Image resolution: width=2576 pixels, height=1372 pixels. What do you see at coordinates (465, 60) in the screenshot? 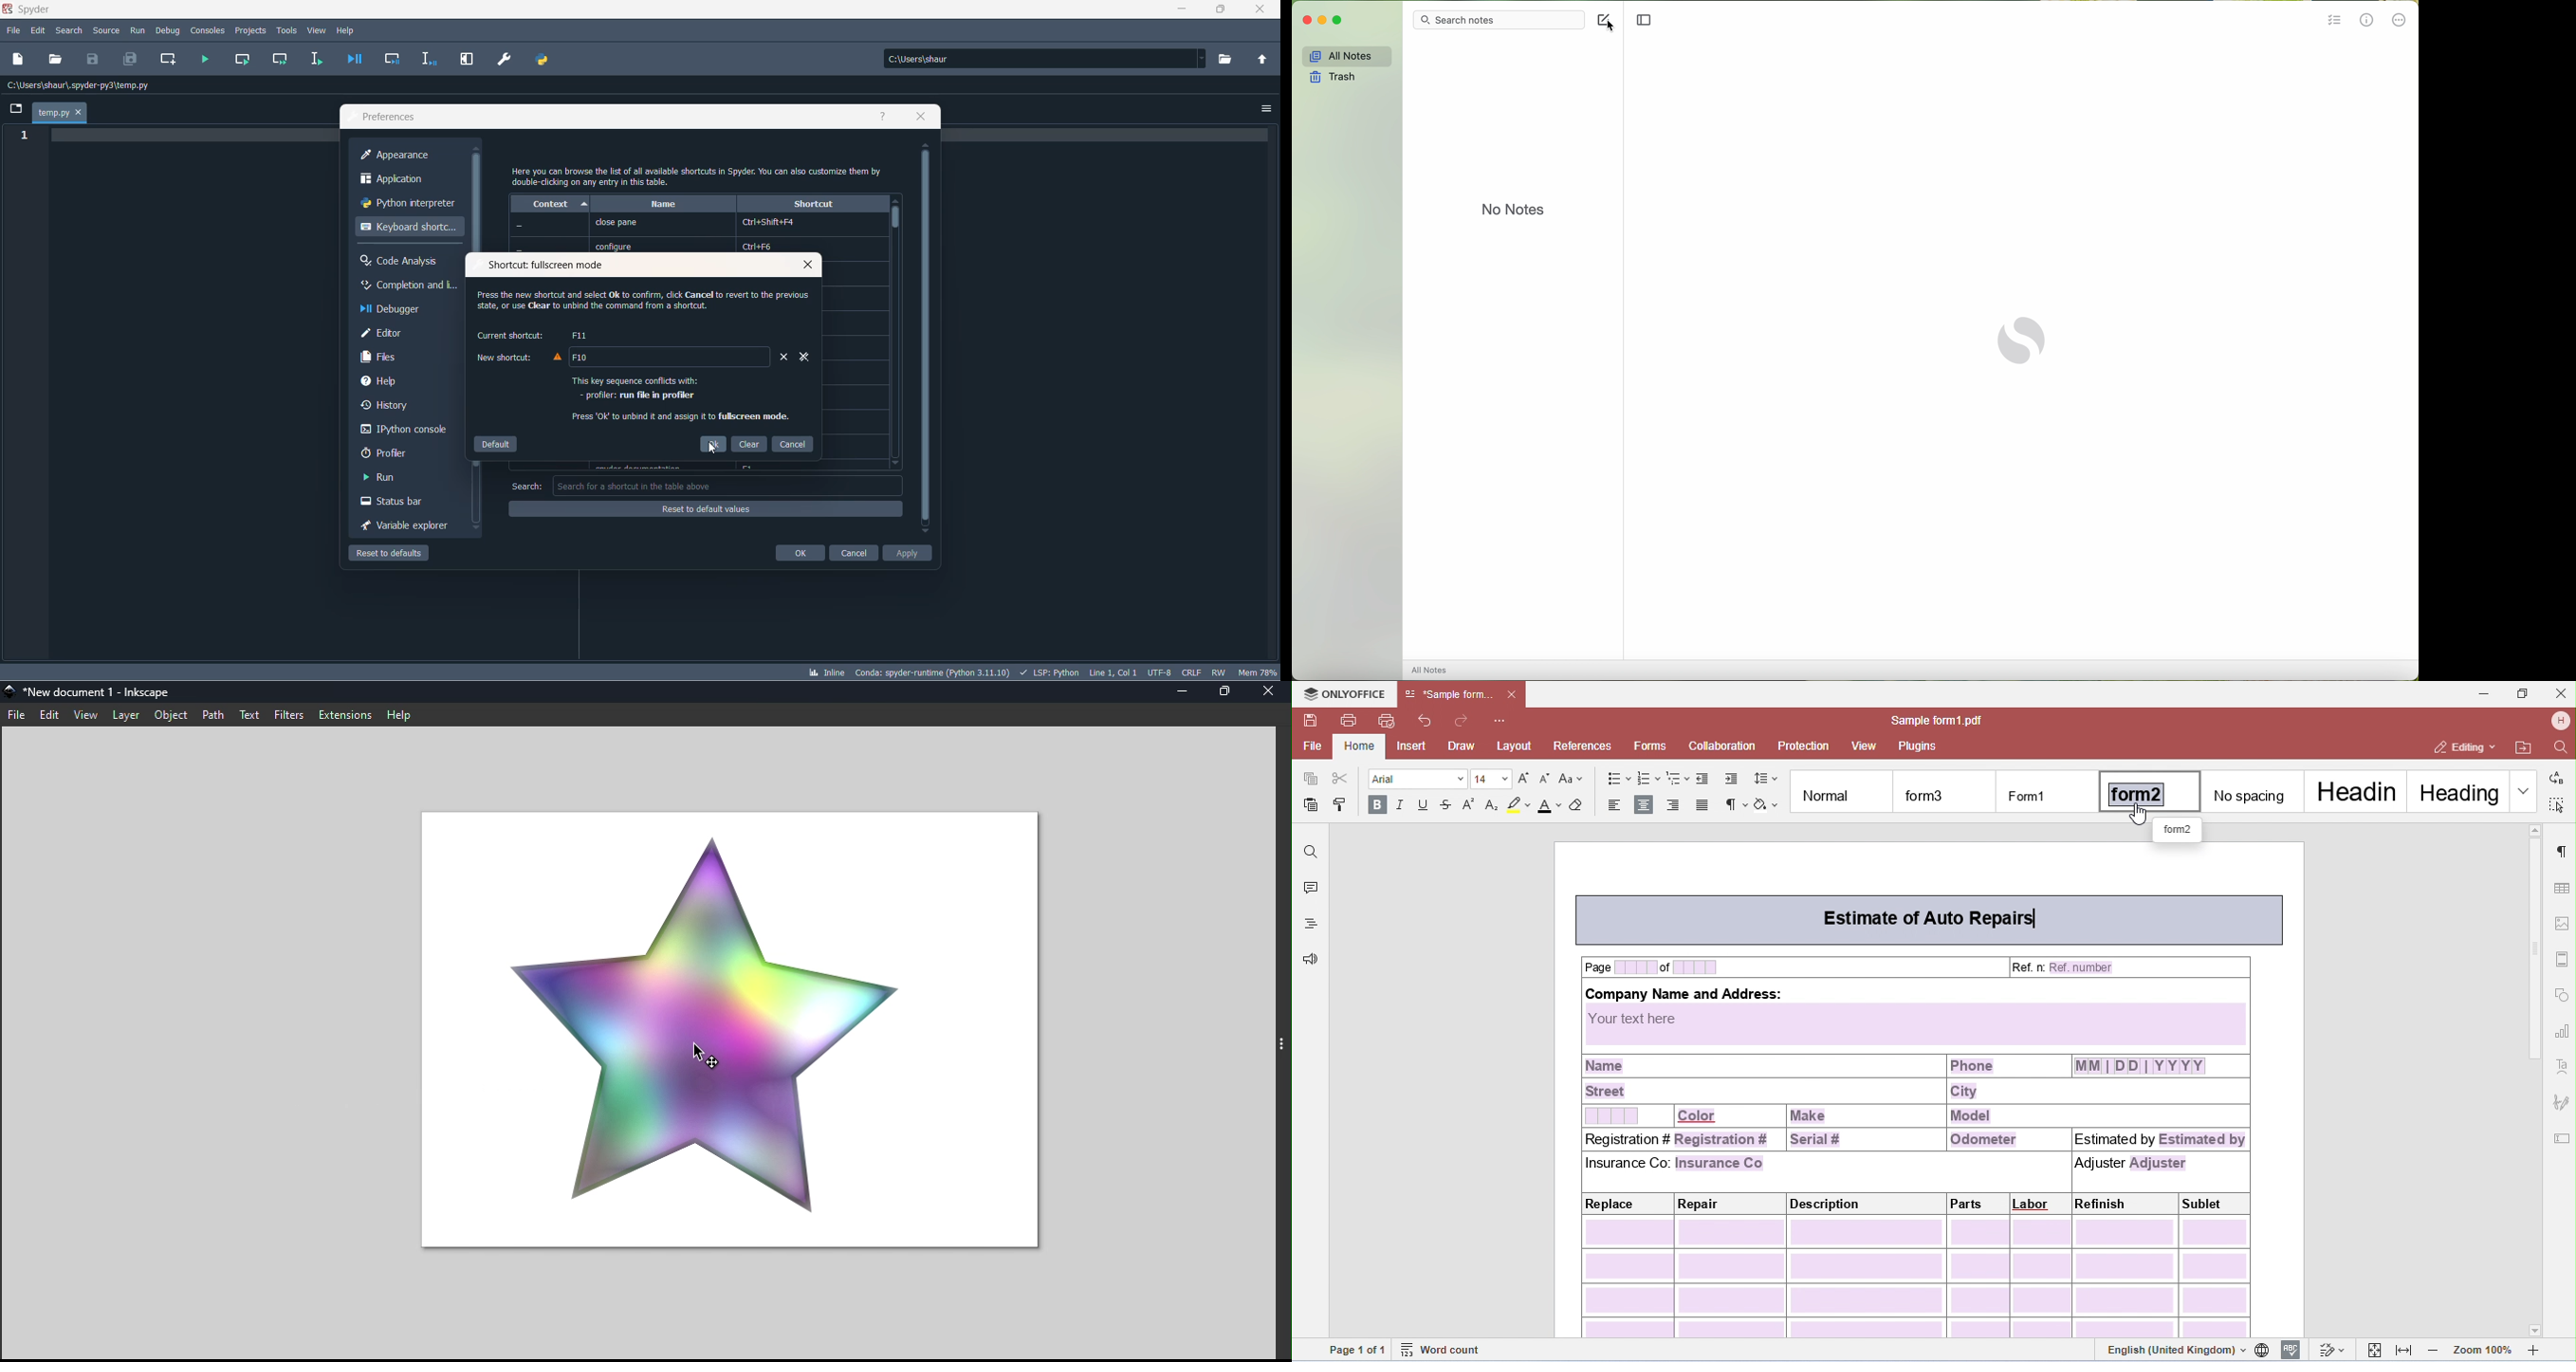
I see `MAXIMIZE CURRENT PANE` at bounding box center [465, 60].